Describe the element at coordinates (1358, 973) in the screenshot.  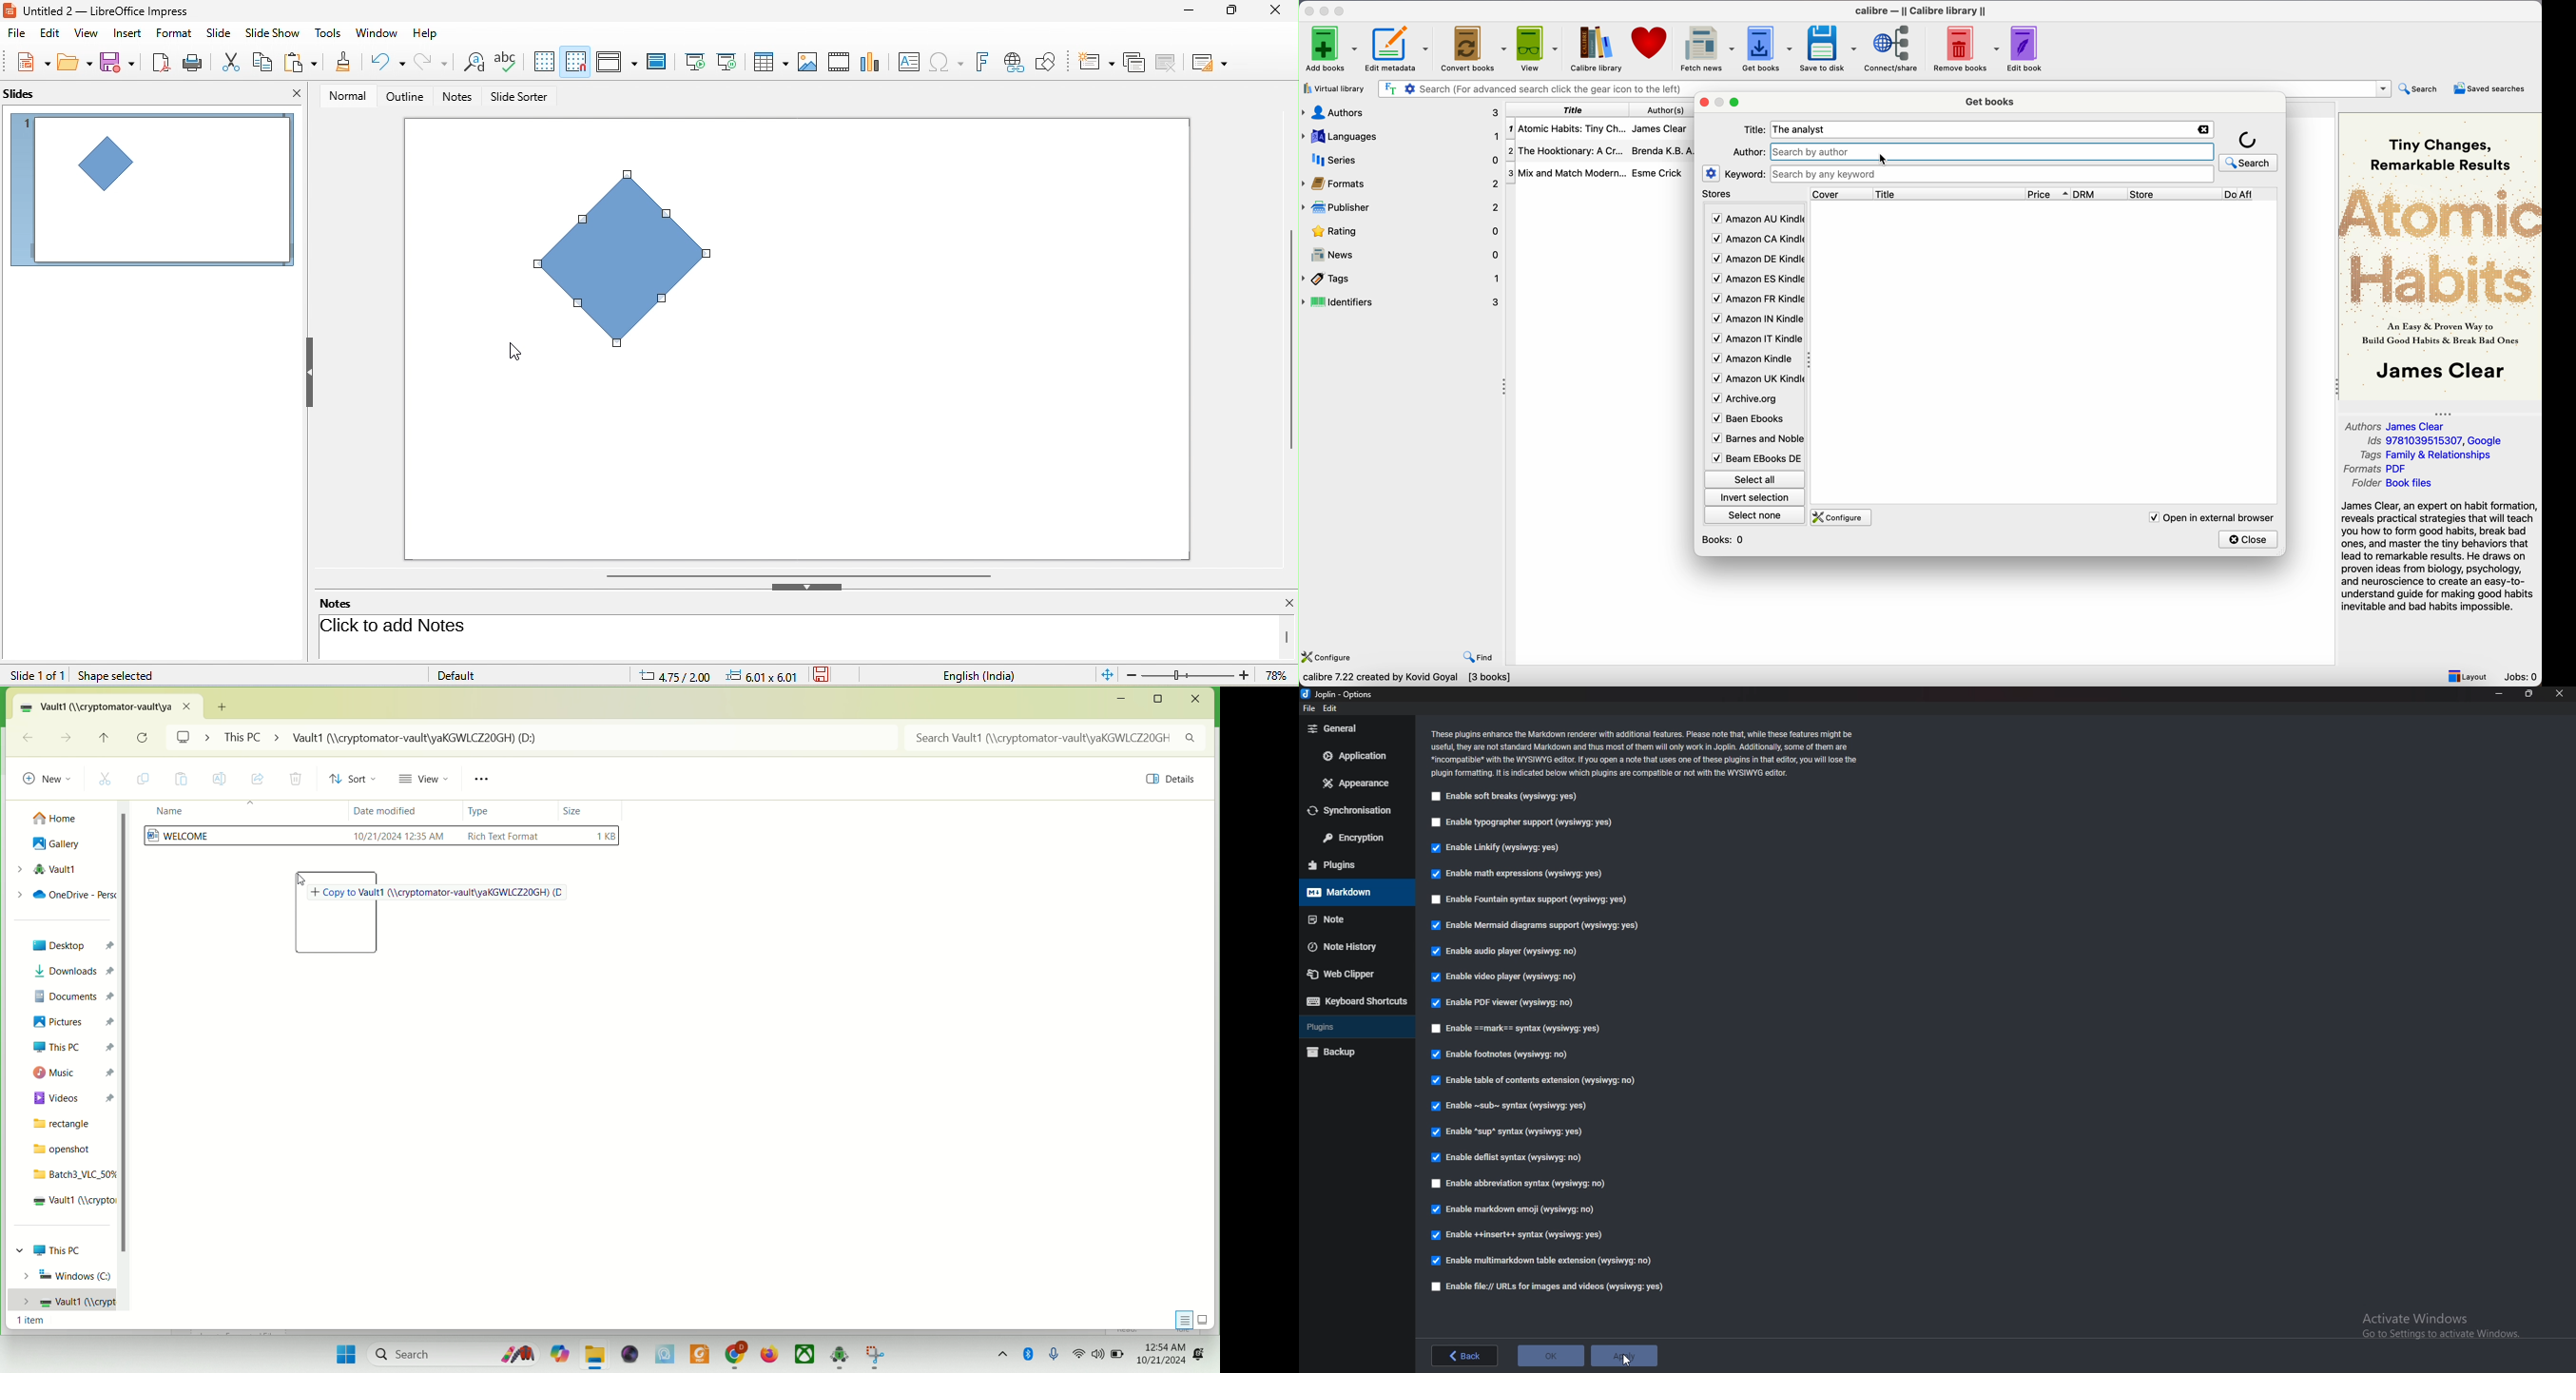
I see `Webclipper` at that location.